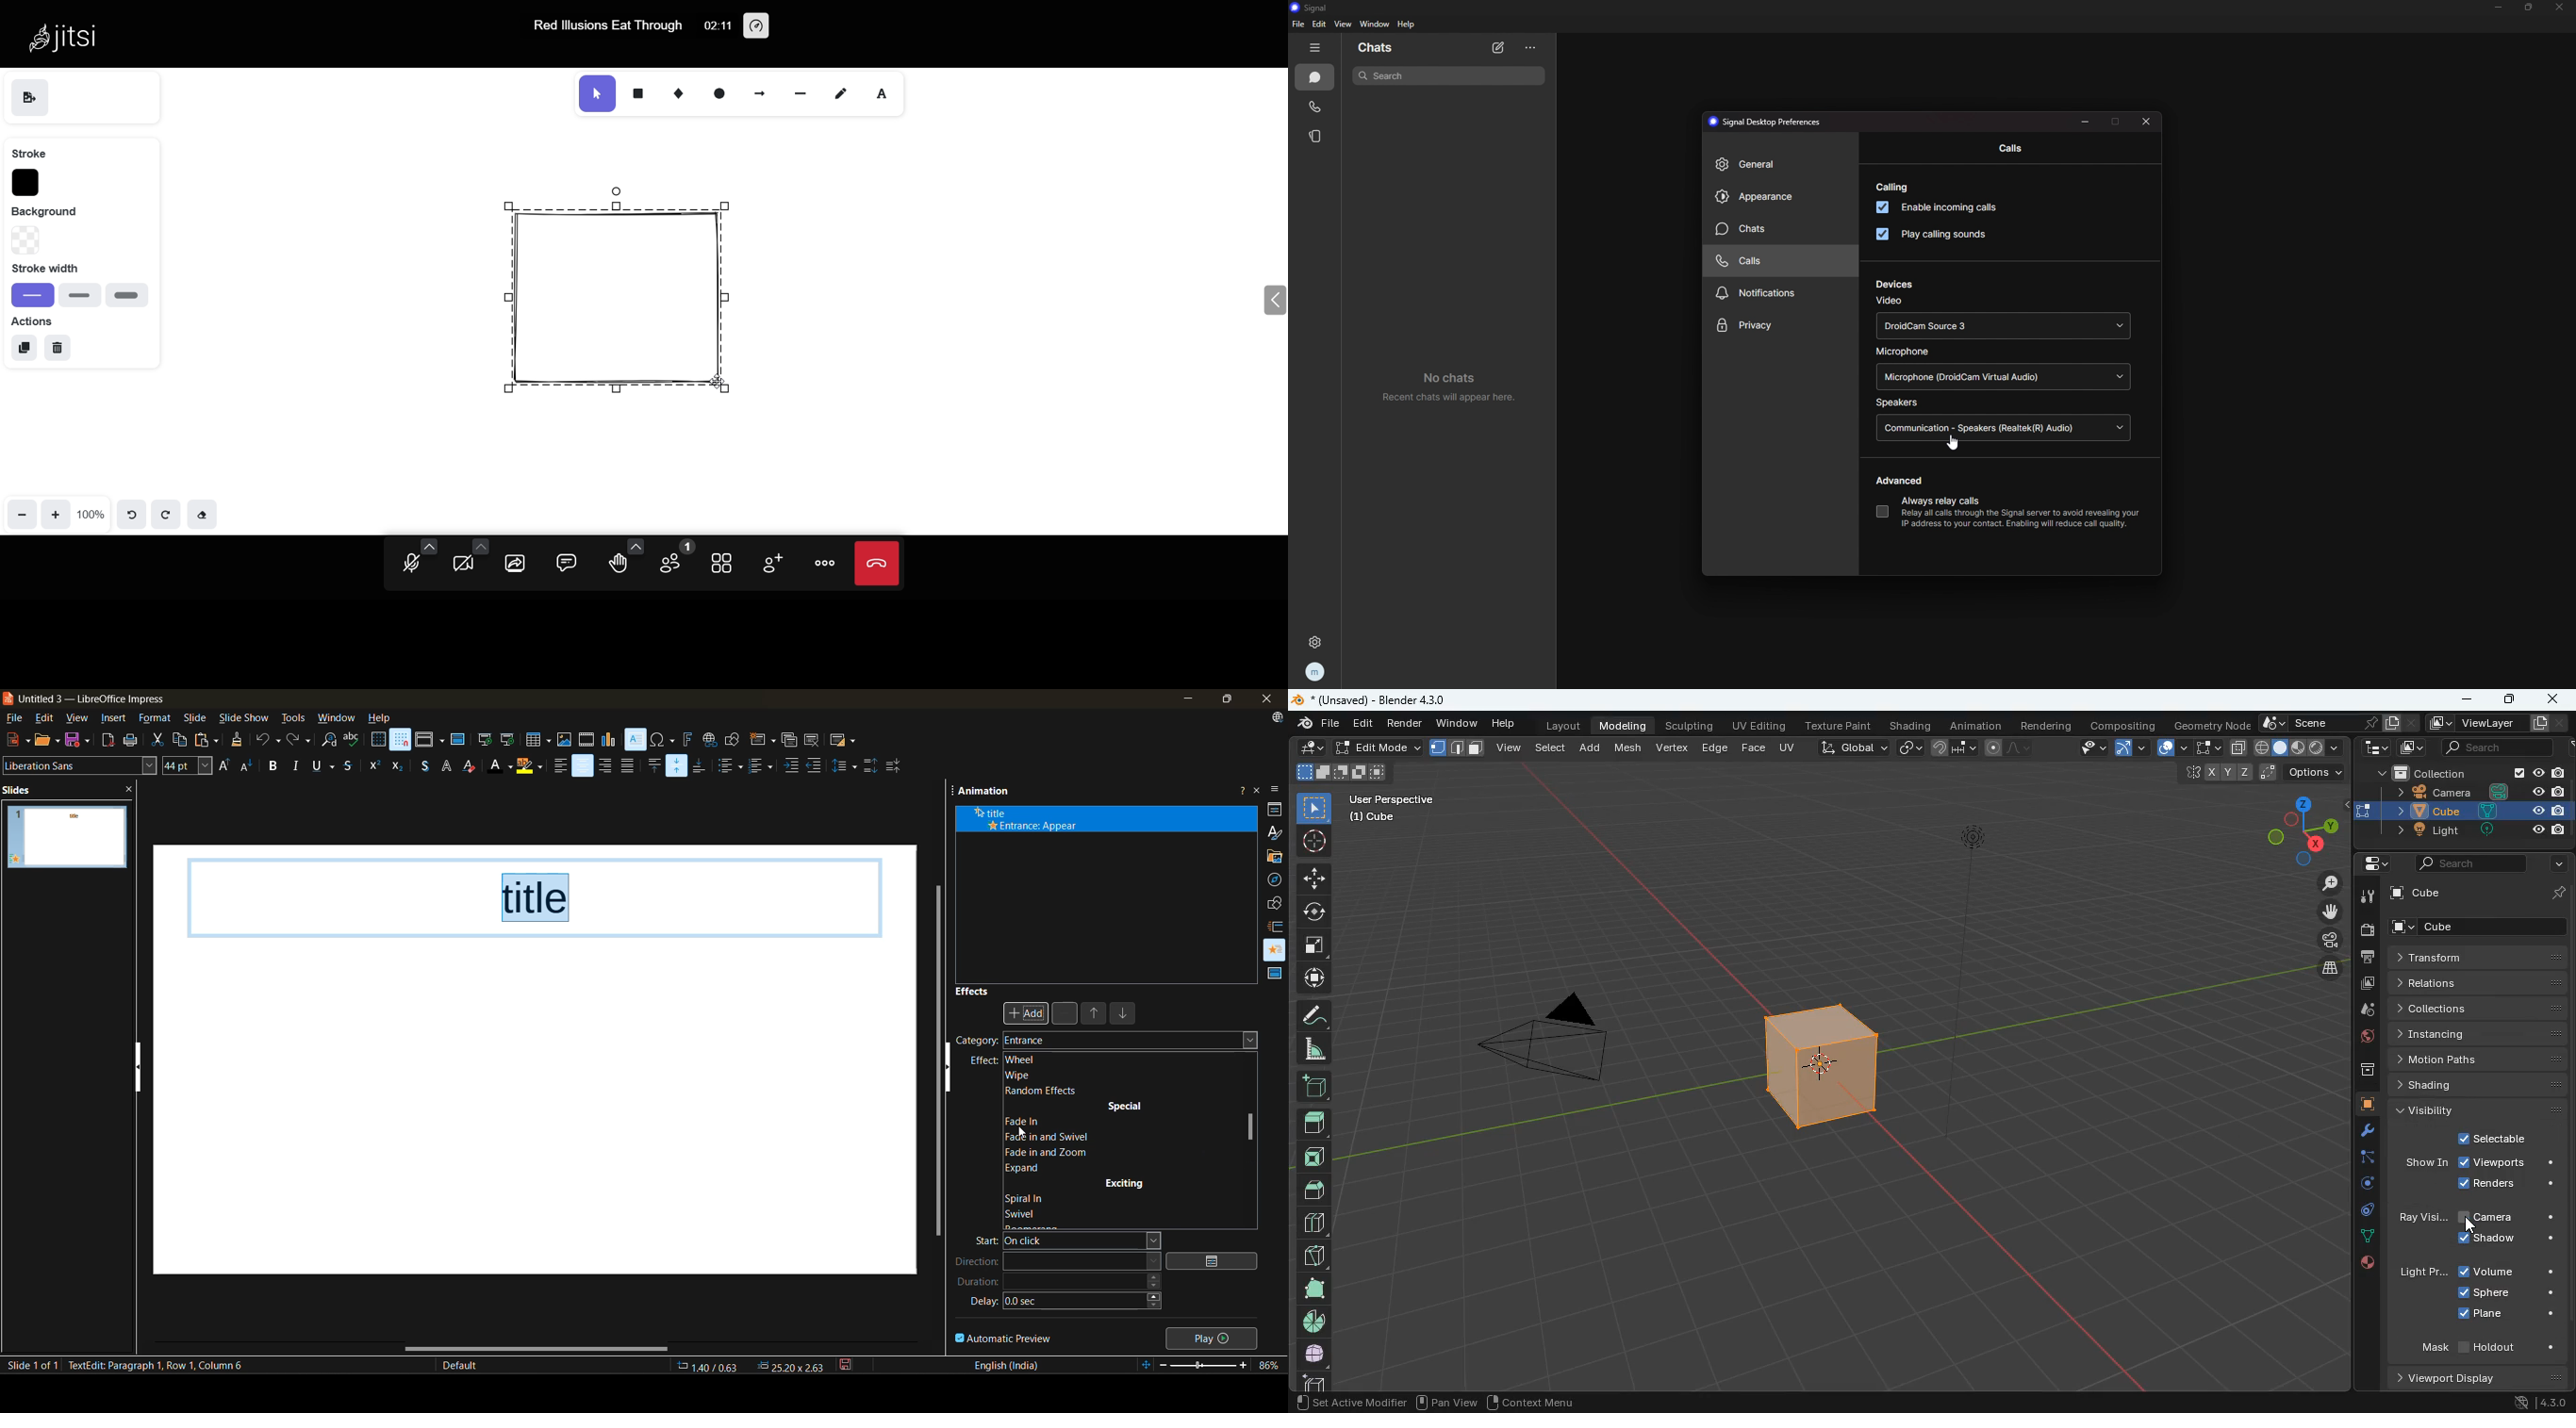  Describe the element at coordinates (2484, 927) in the screenshot. I see `cube` at that location.